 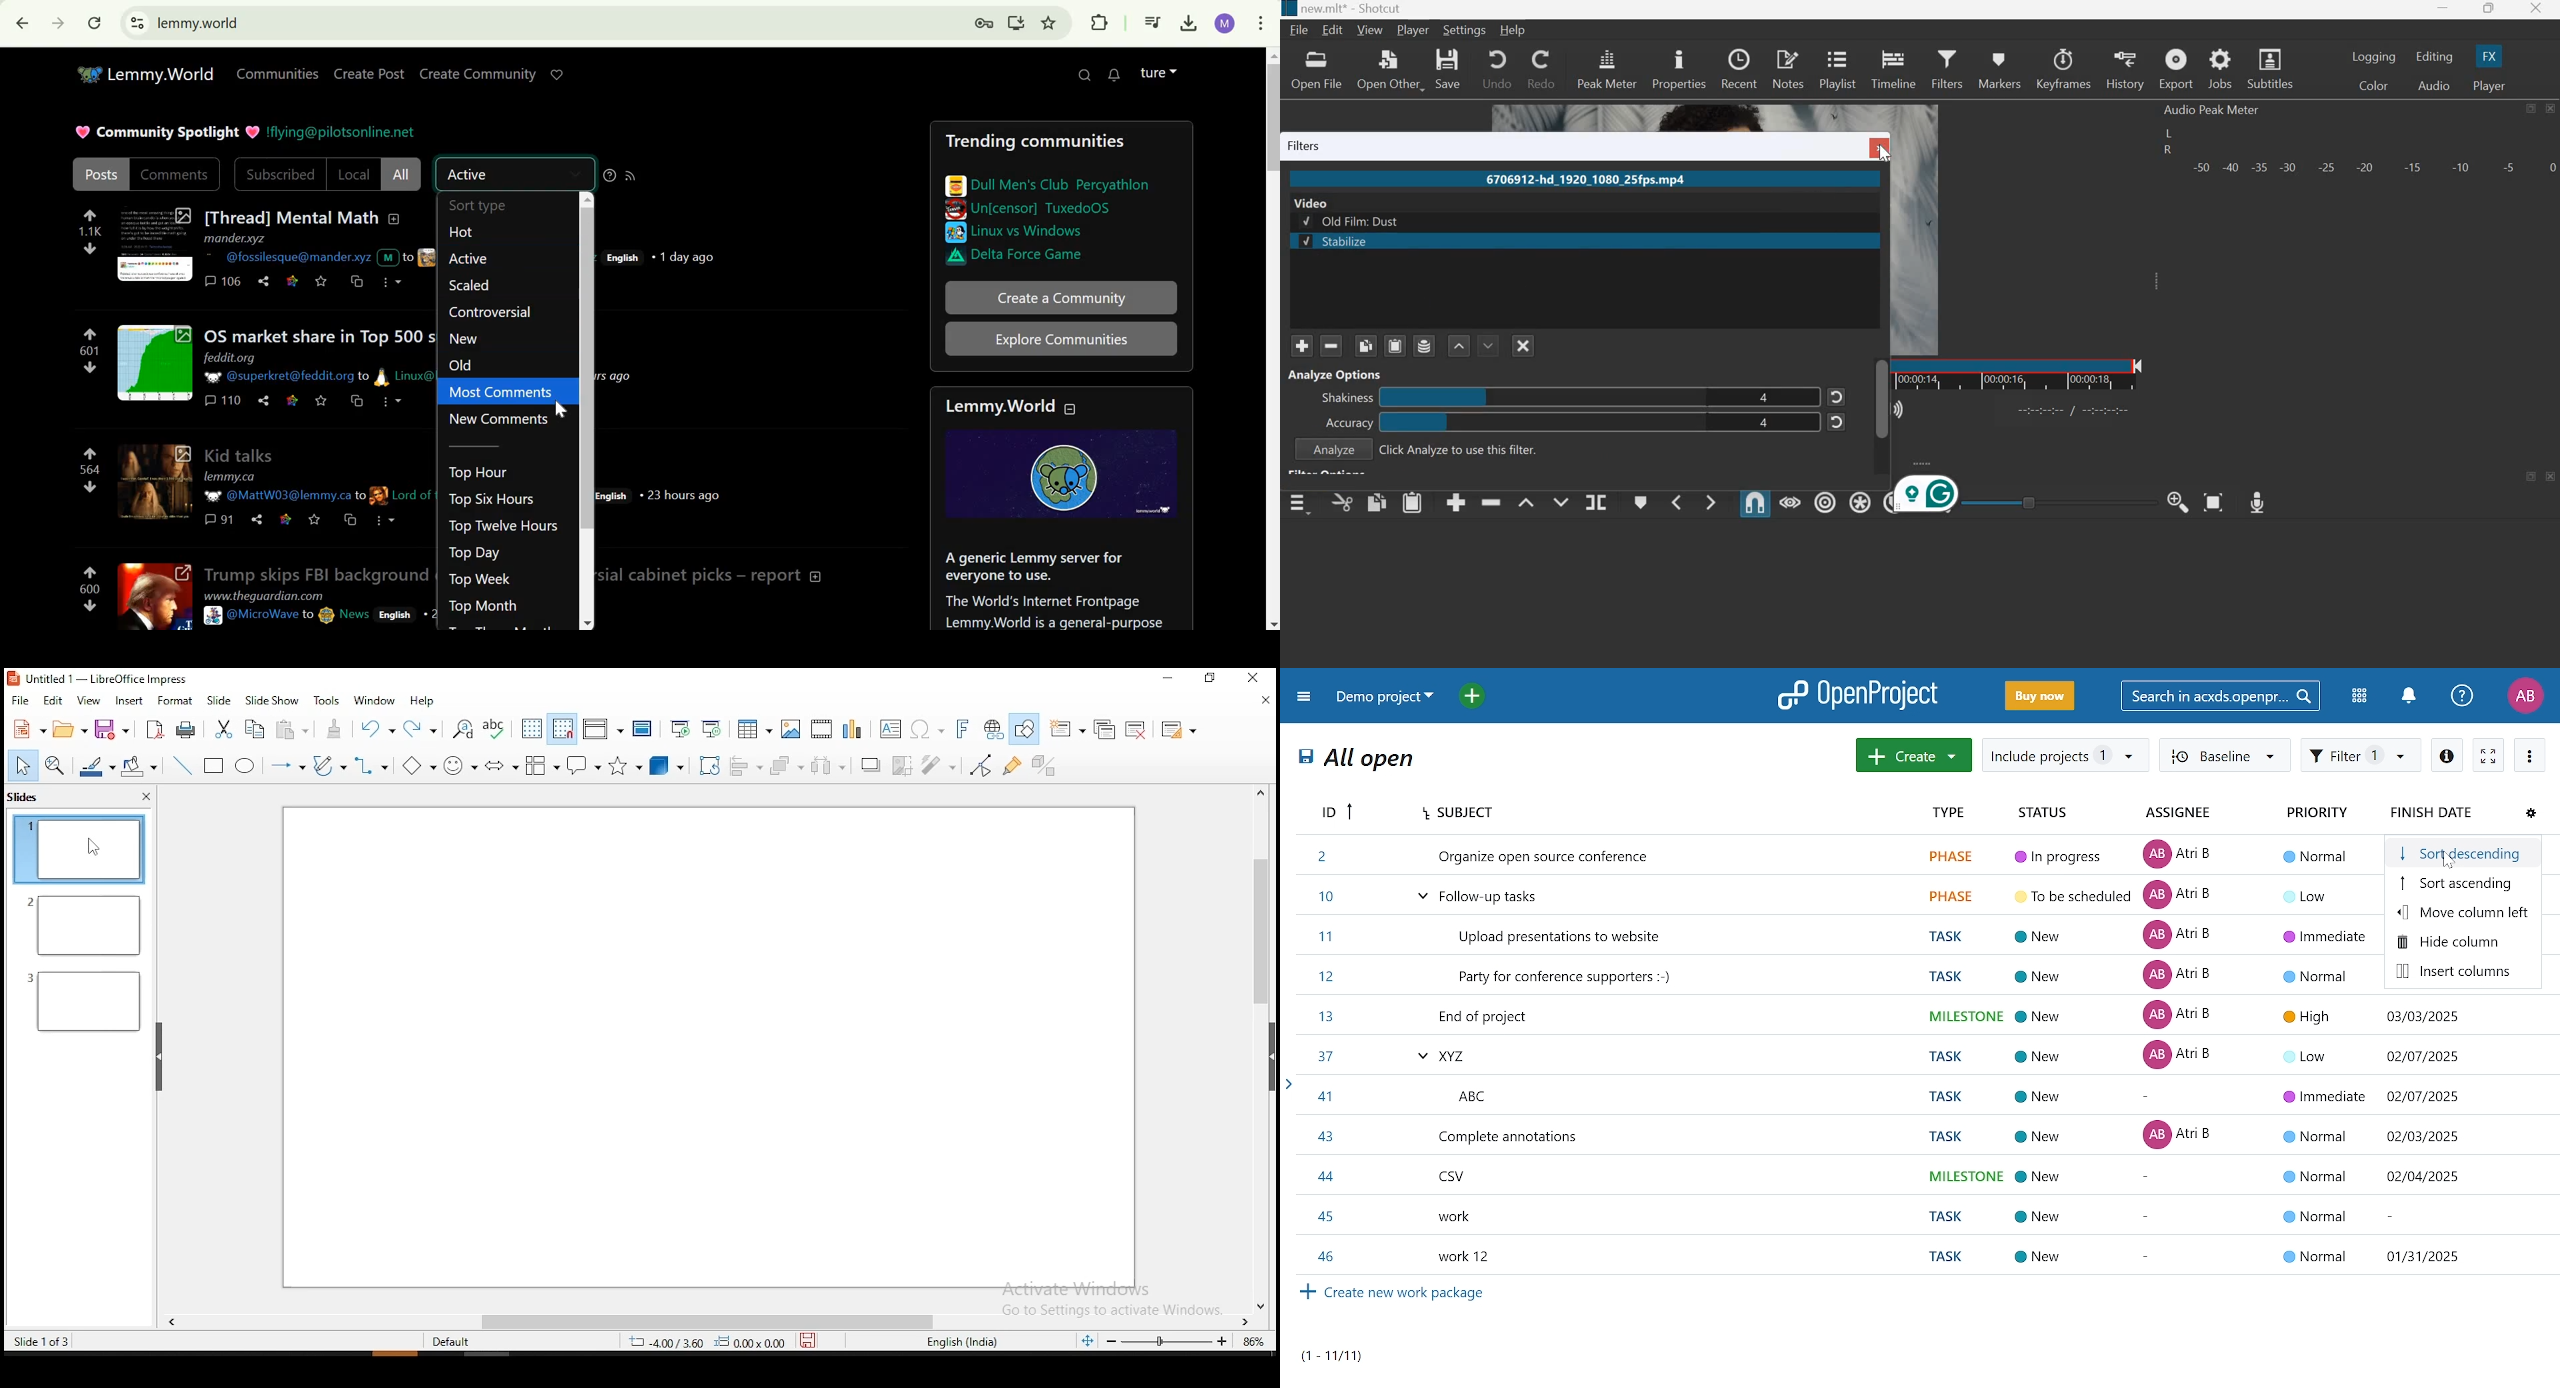 I want to click on paste, so click(x=1412, y=502).